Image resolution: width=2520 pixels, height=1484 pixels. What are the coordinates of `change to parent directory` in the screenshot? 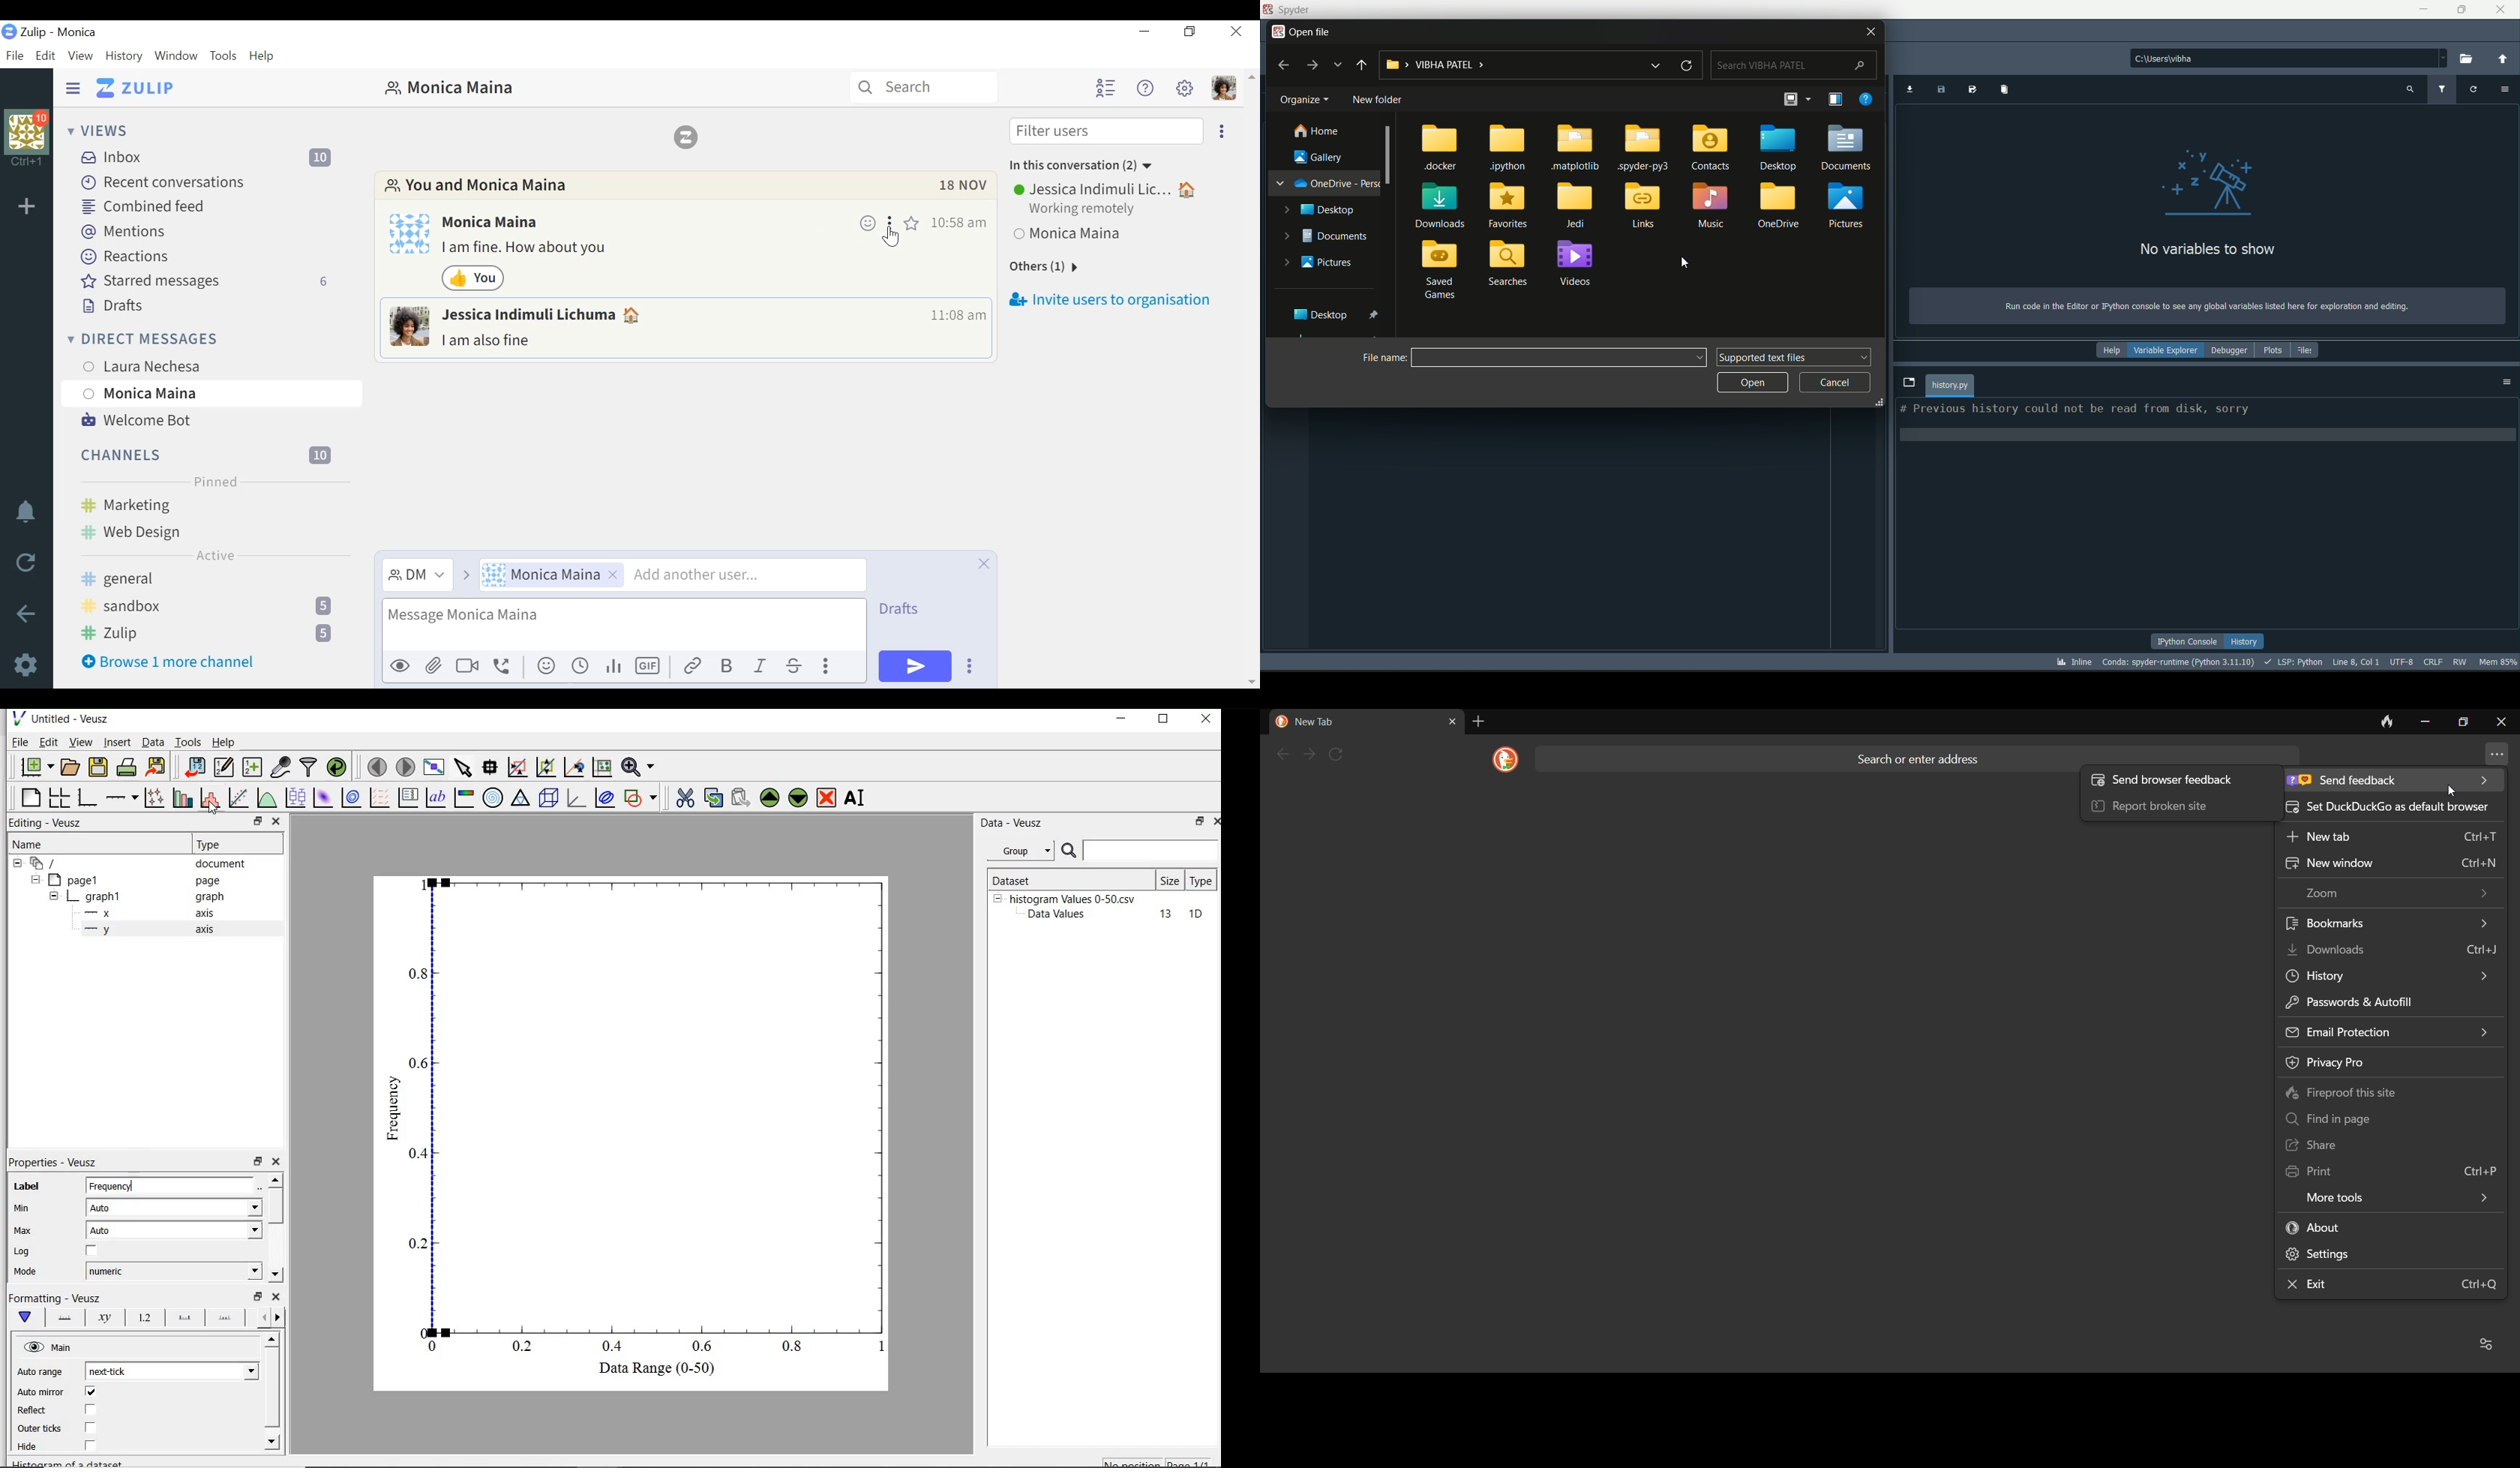 It's located at (2502, 58).